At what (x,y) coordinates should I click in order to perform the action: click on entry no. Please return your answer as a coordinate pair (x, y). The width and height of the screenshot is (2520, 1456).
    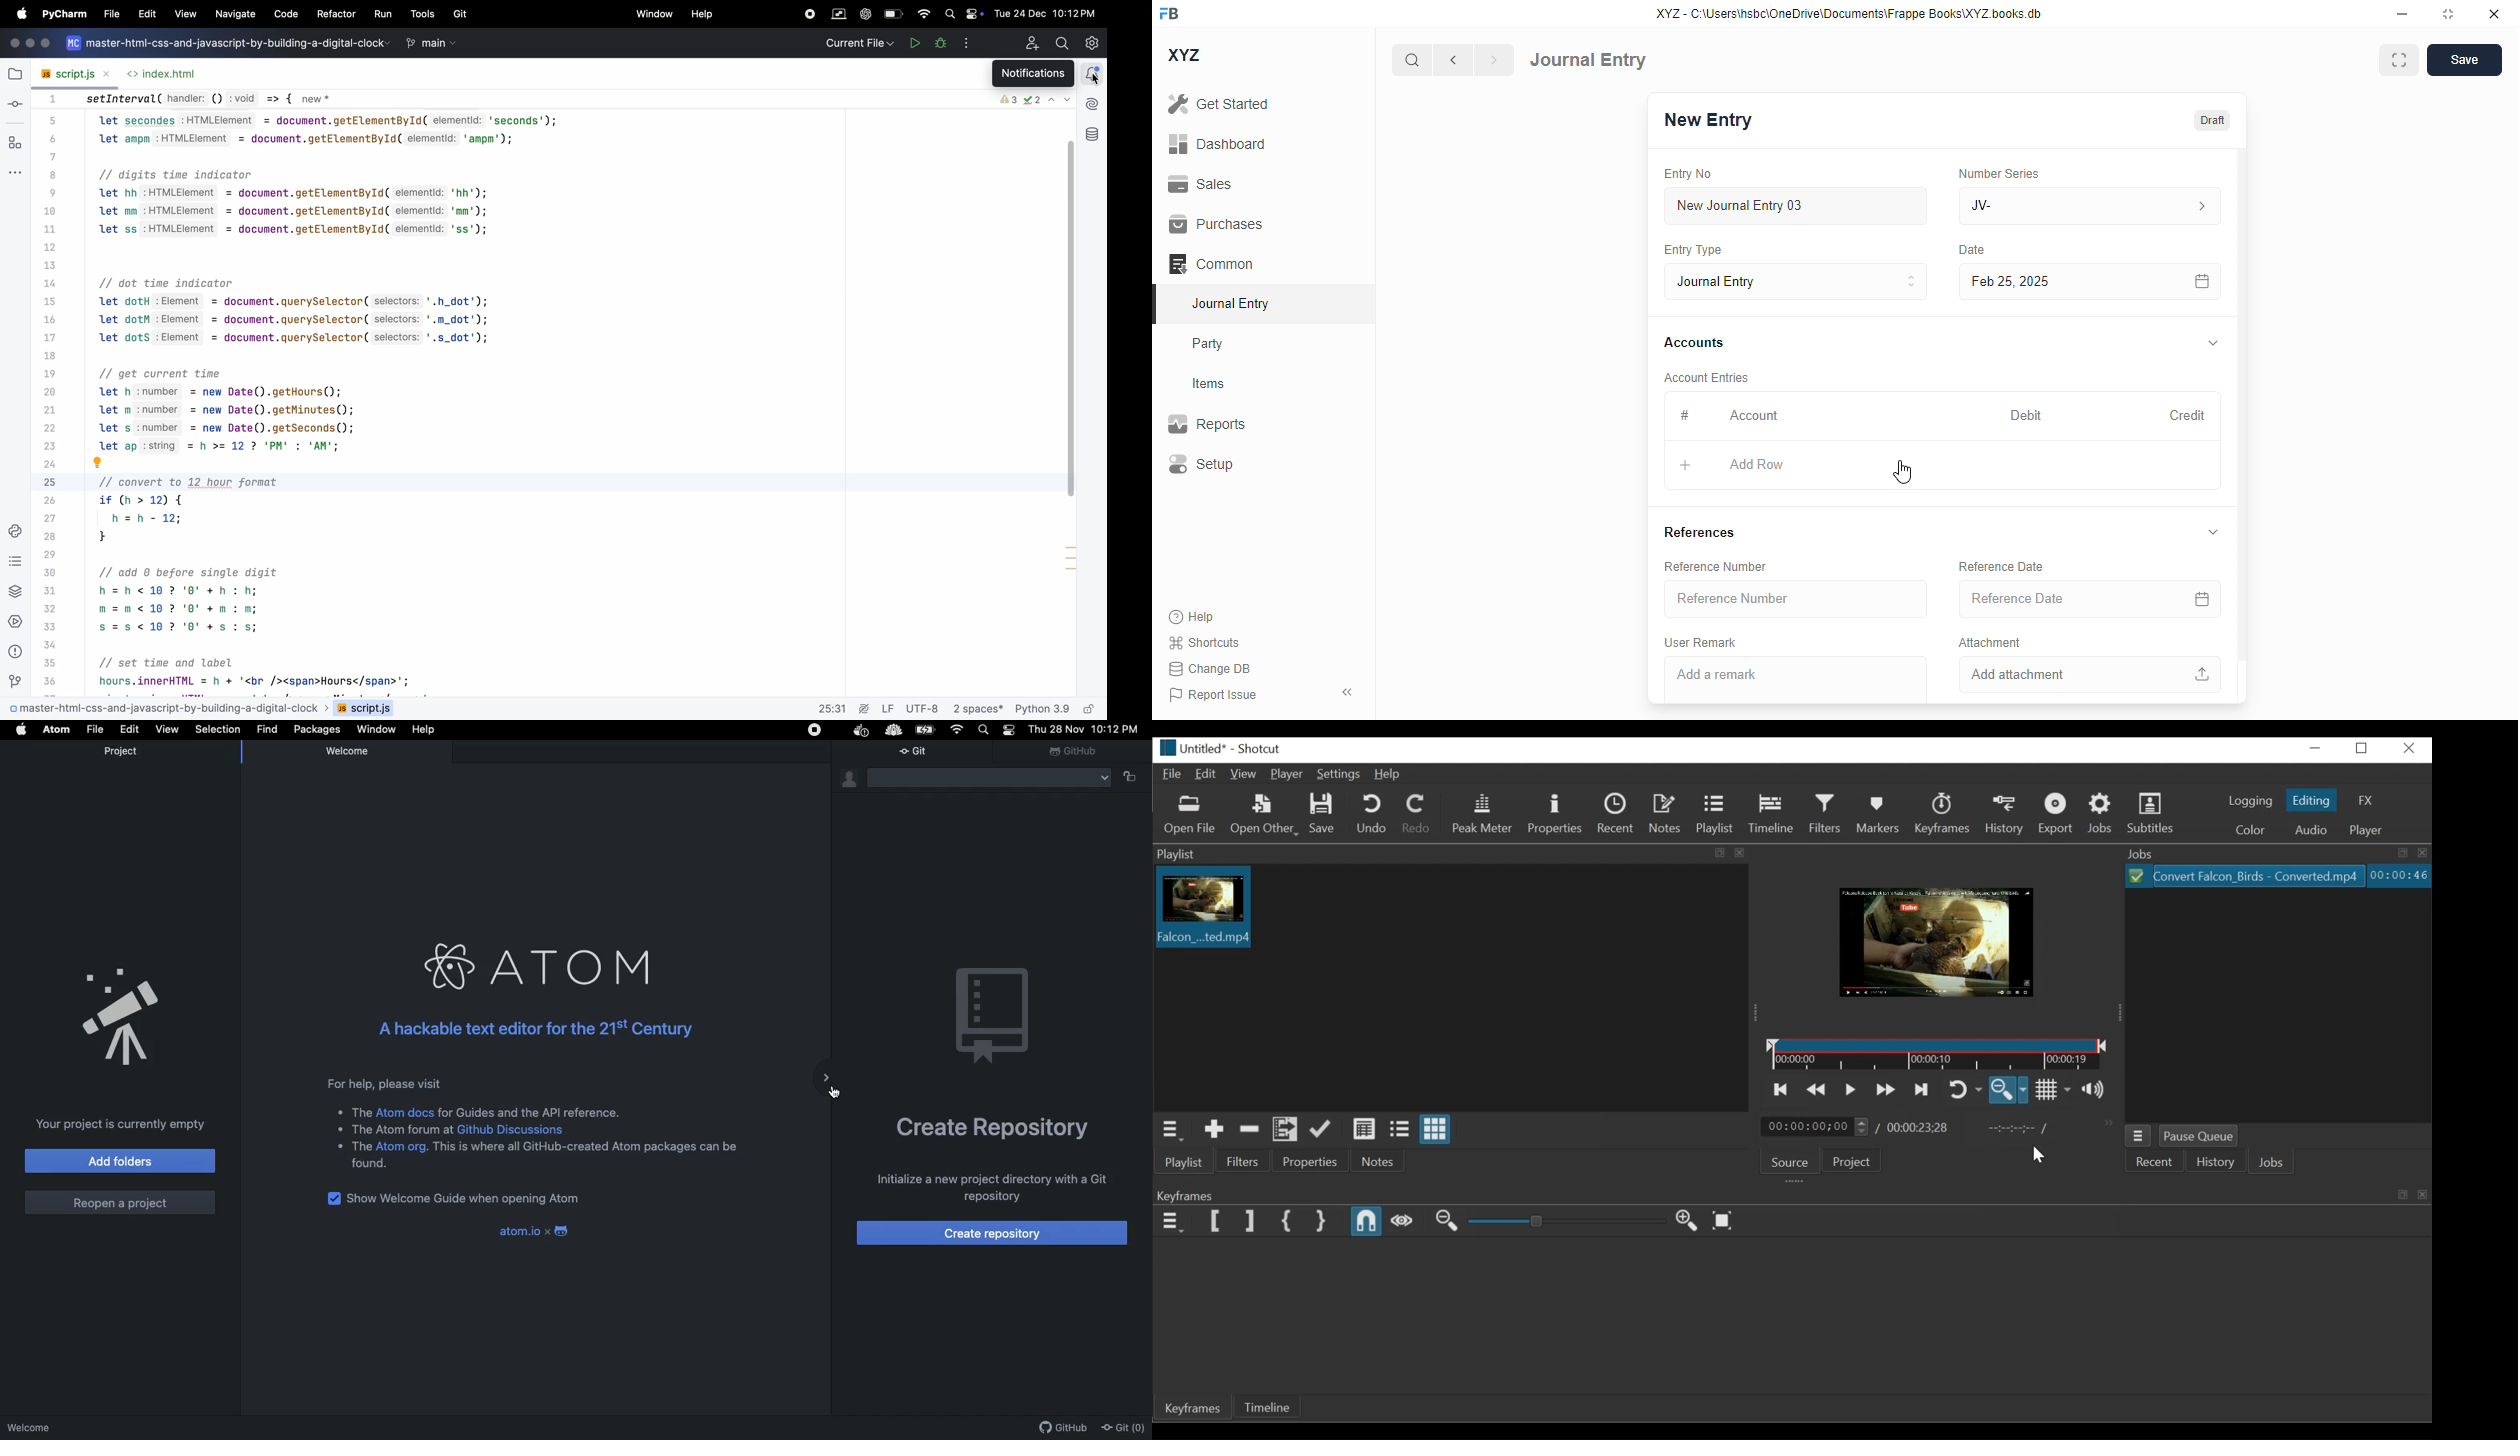
    Looking at the image, I should click on (1688, 174).